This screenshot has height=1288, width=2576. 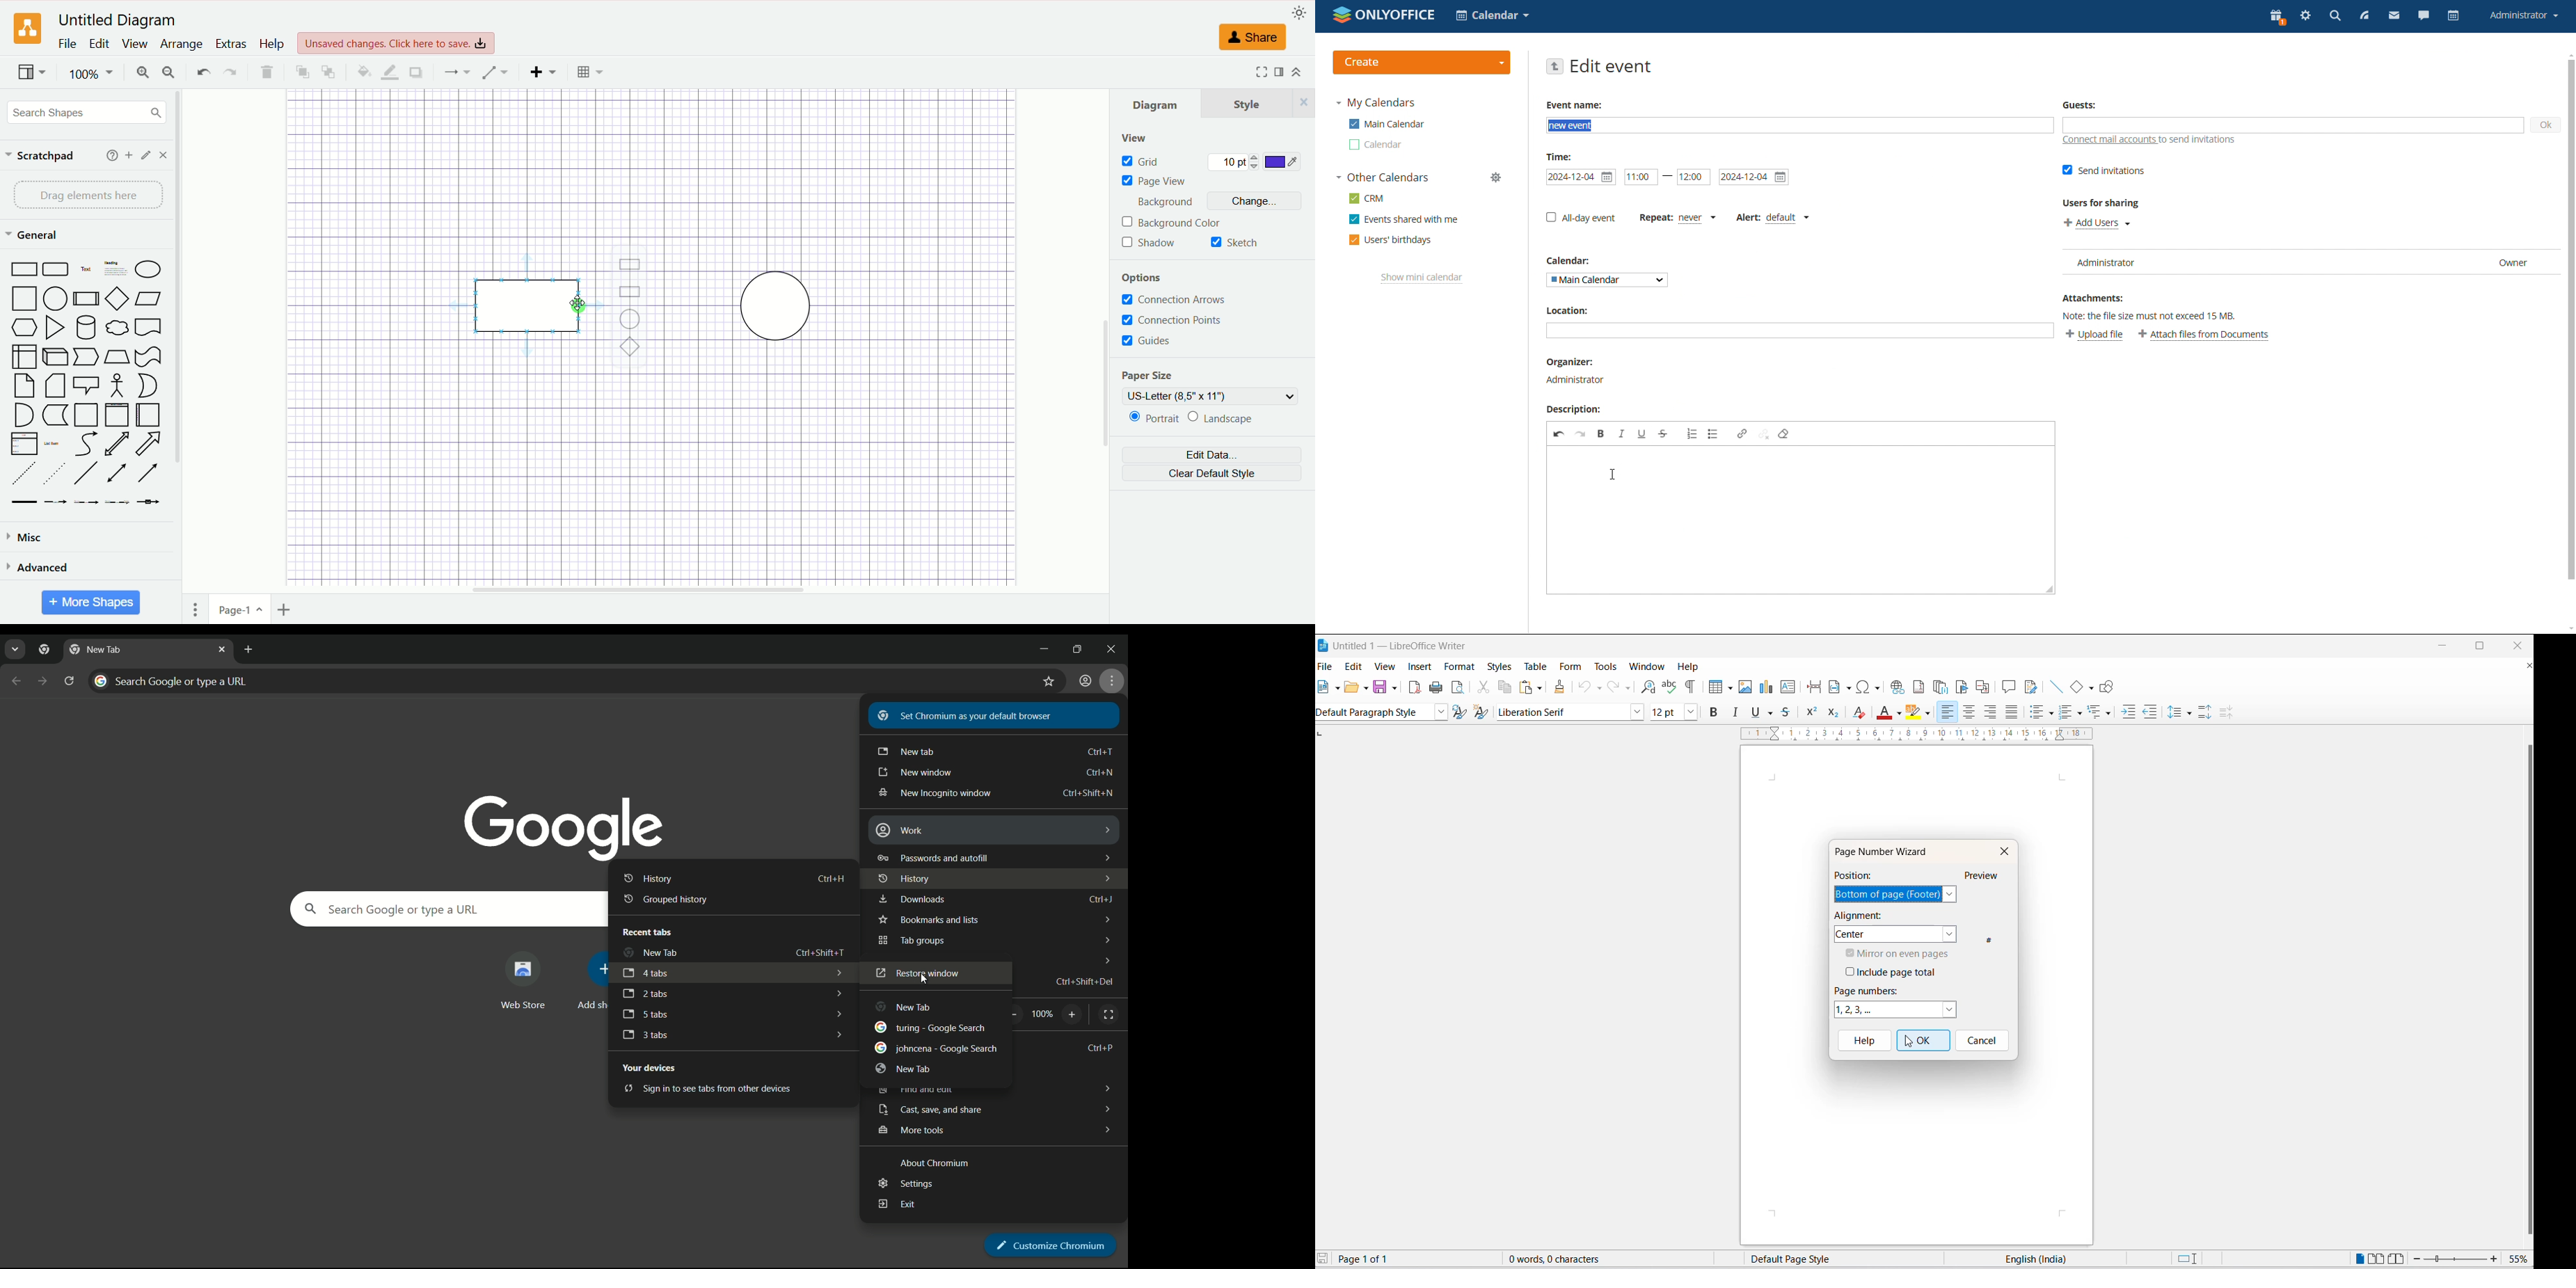 What do you see at coordinates (2043, 1259) in the screenshot?
I see `text language` at bounding box center [2043, 1259].